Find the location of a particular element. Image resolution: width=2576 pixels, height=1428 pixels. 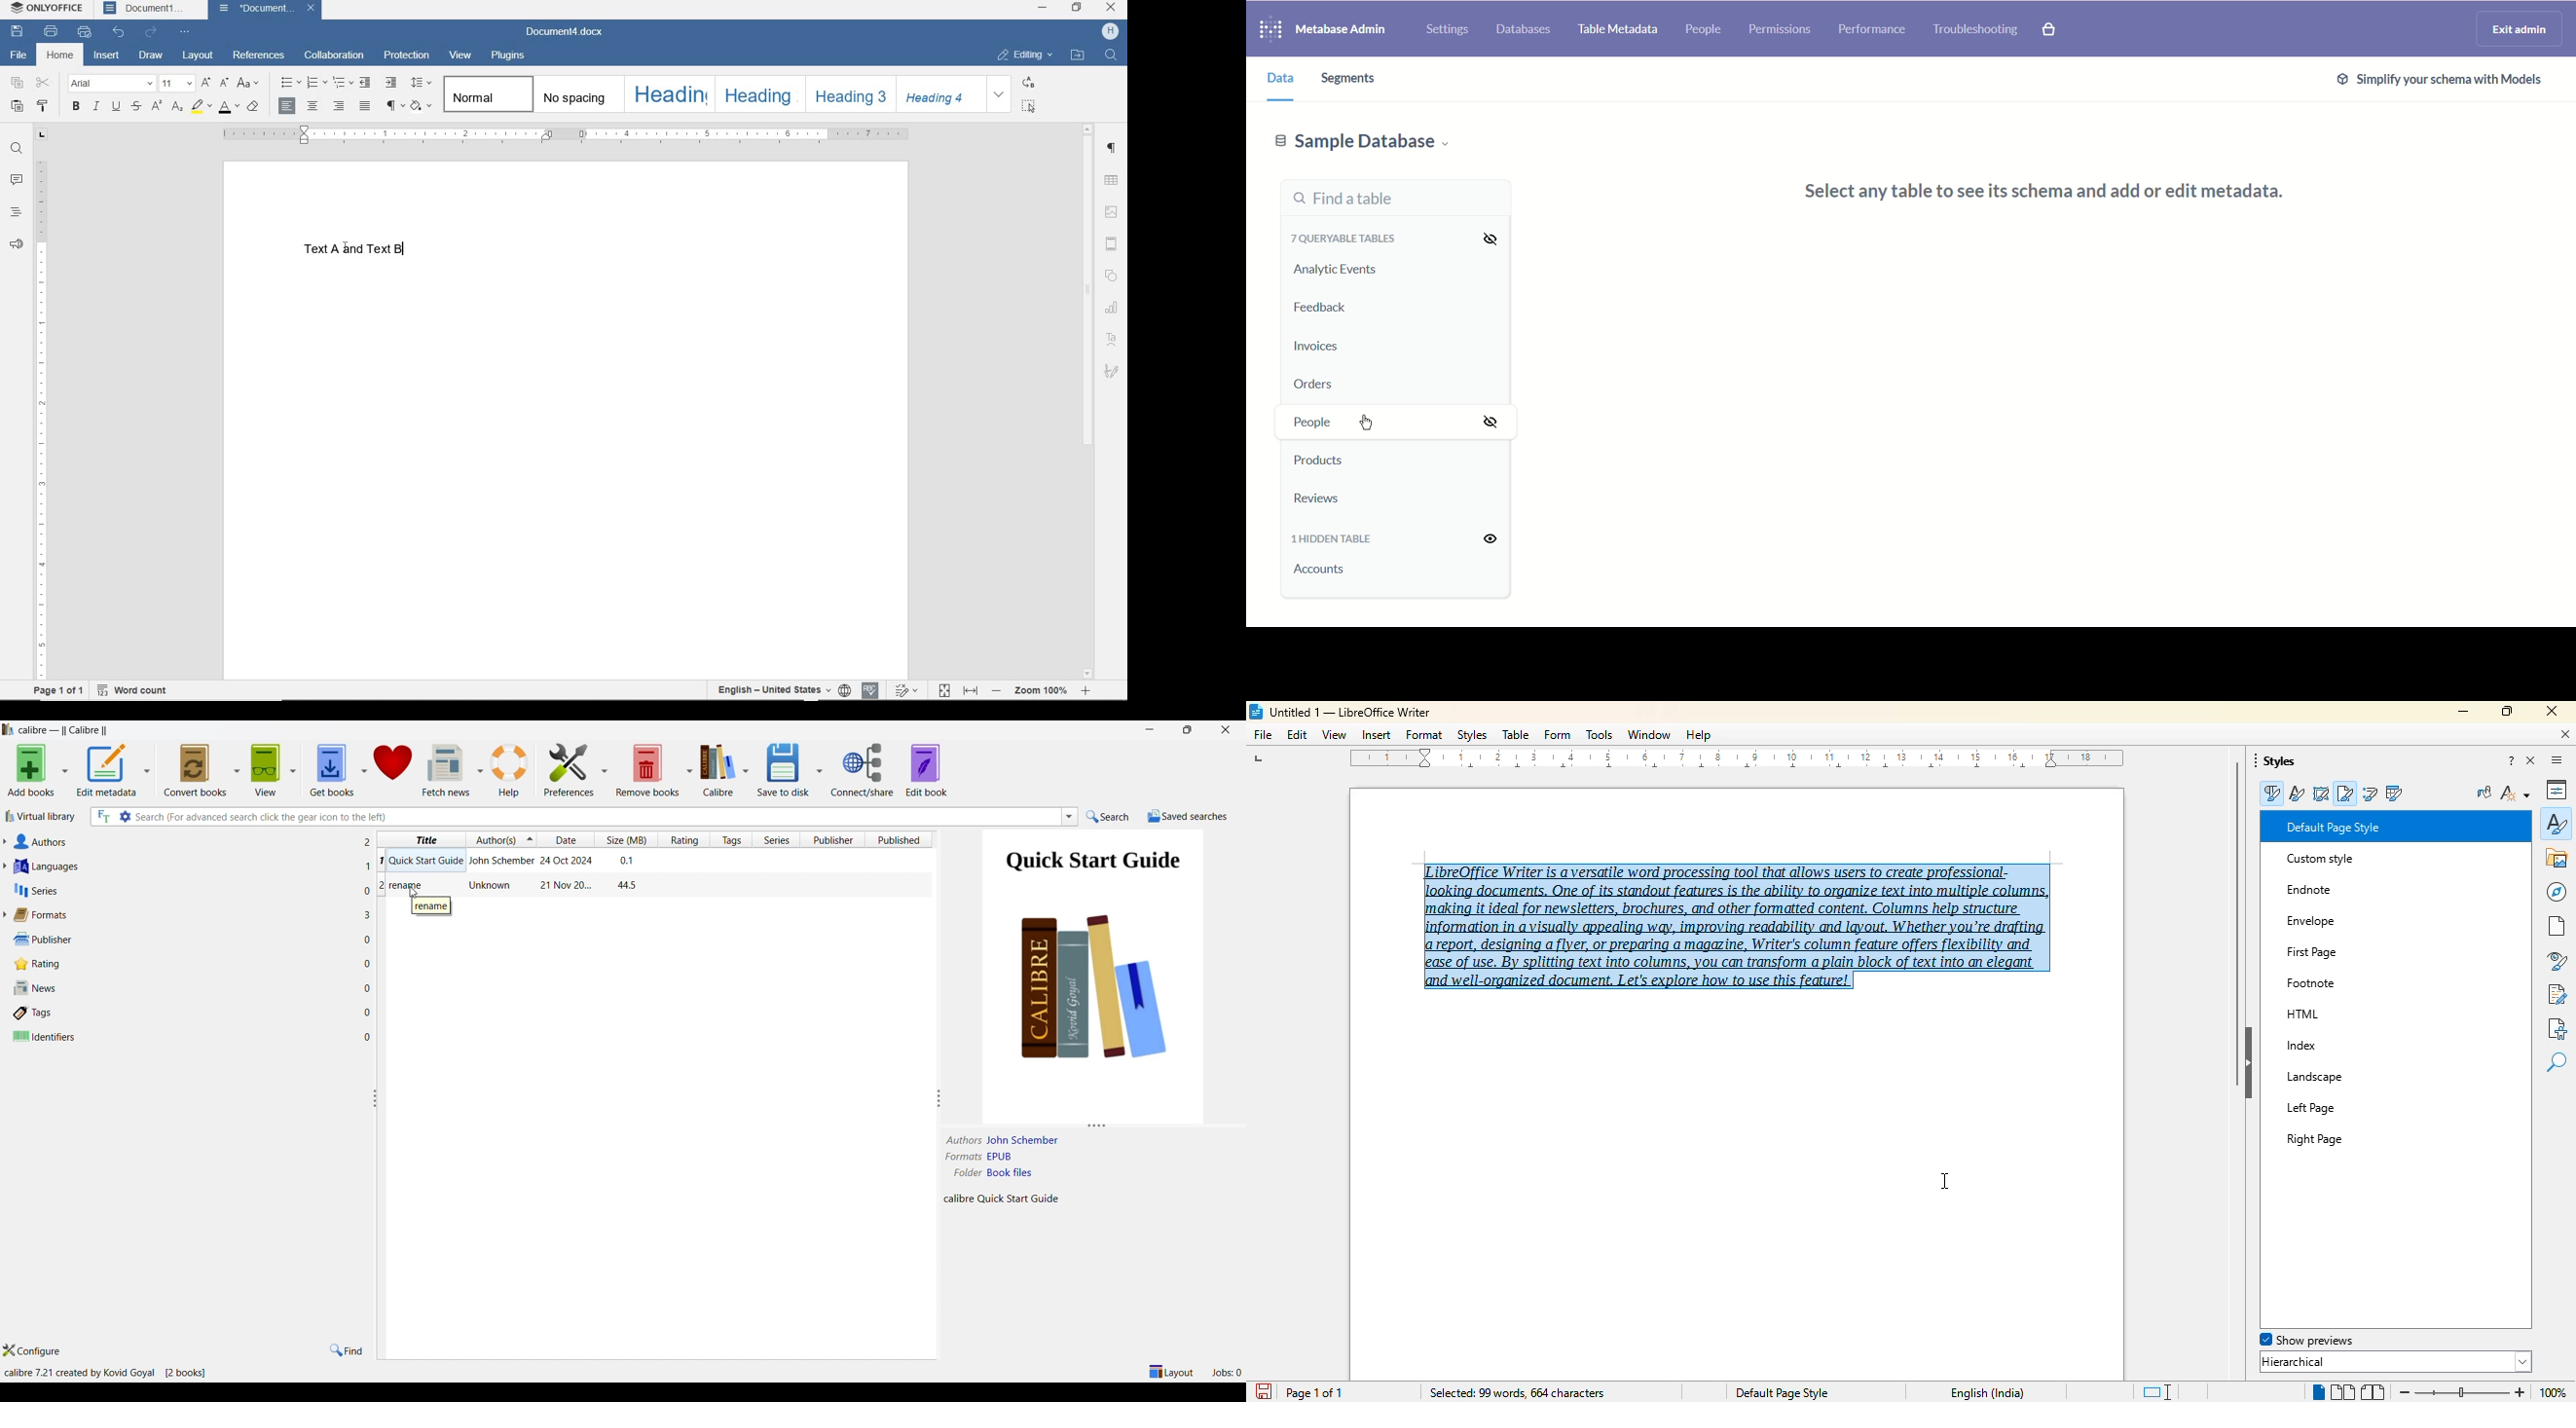

SCROLLBAR is located at coordinates (1086, 400).